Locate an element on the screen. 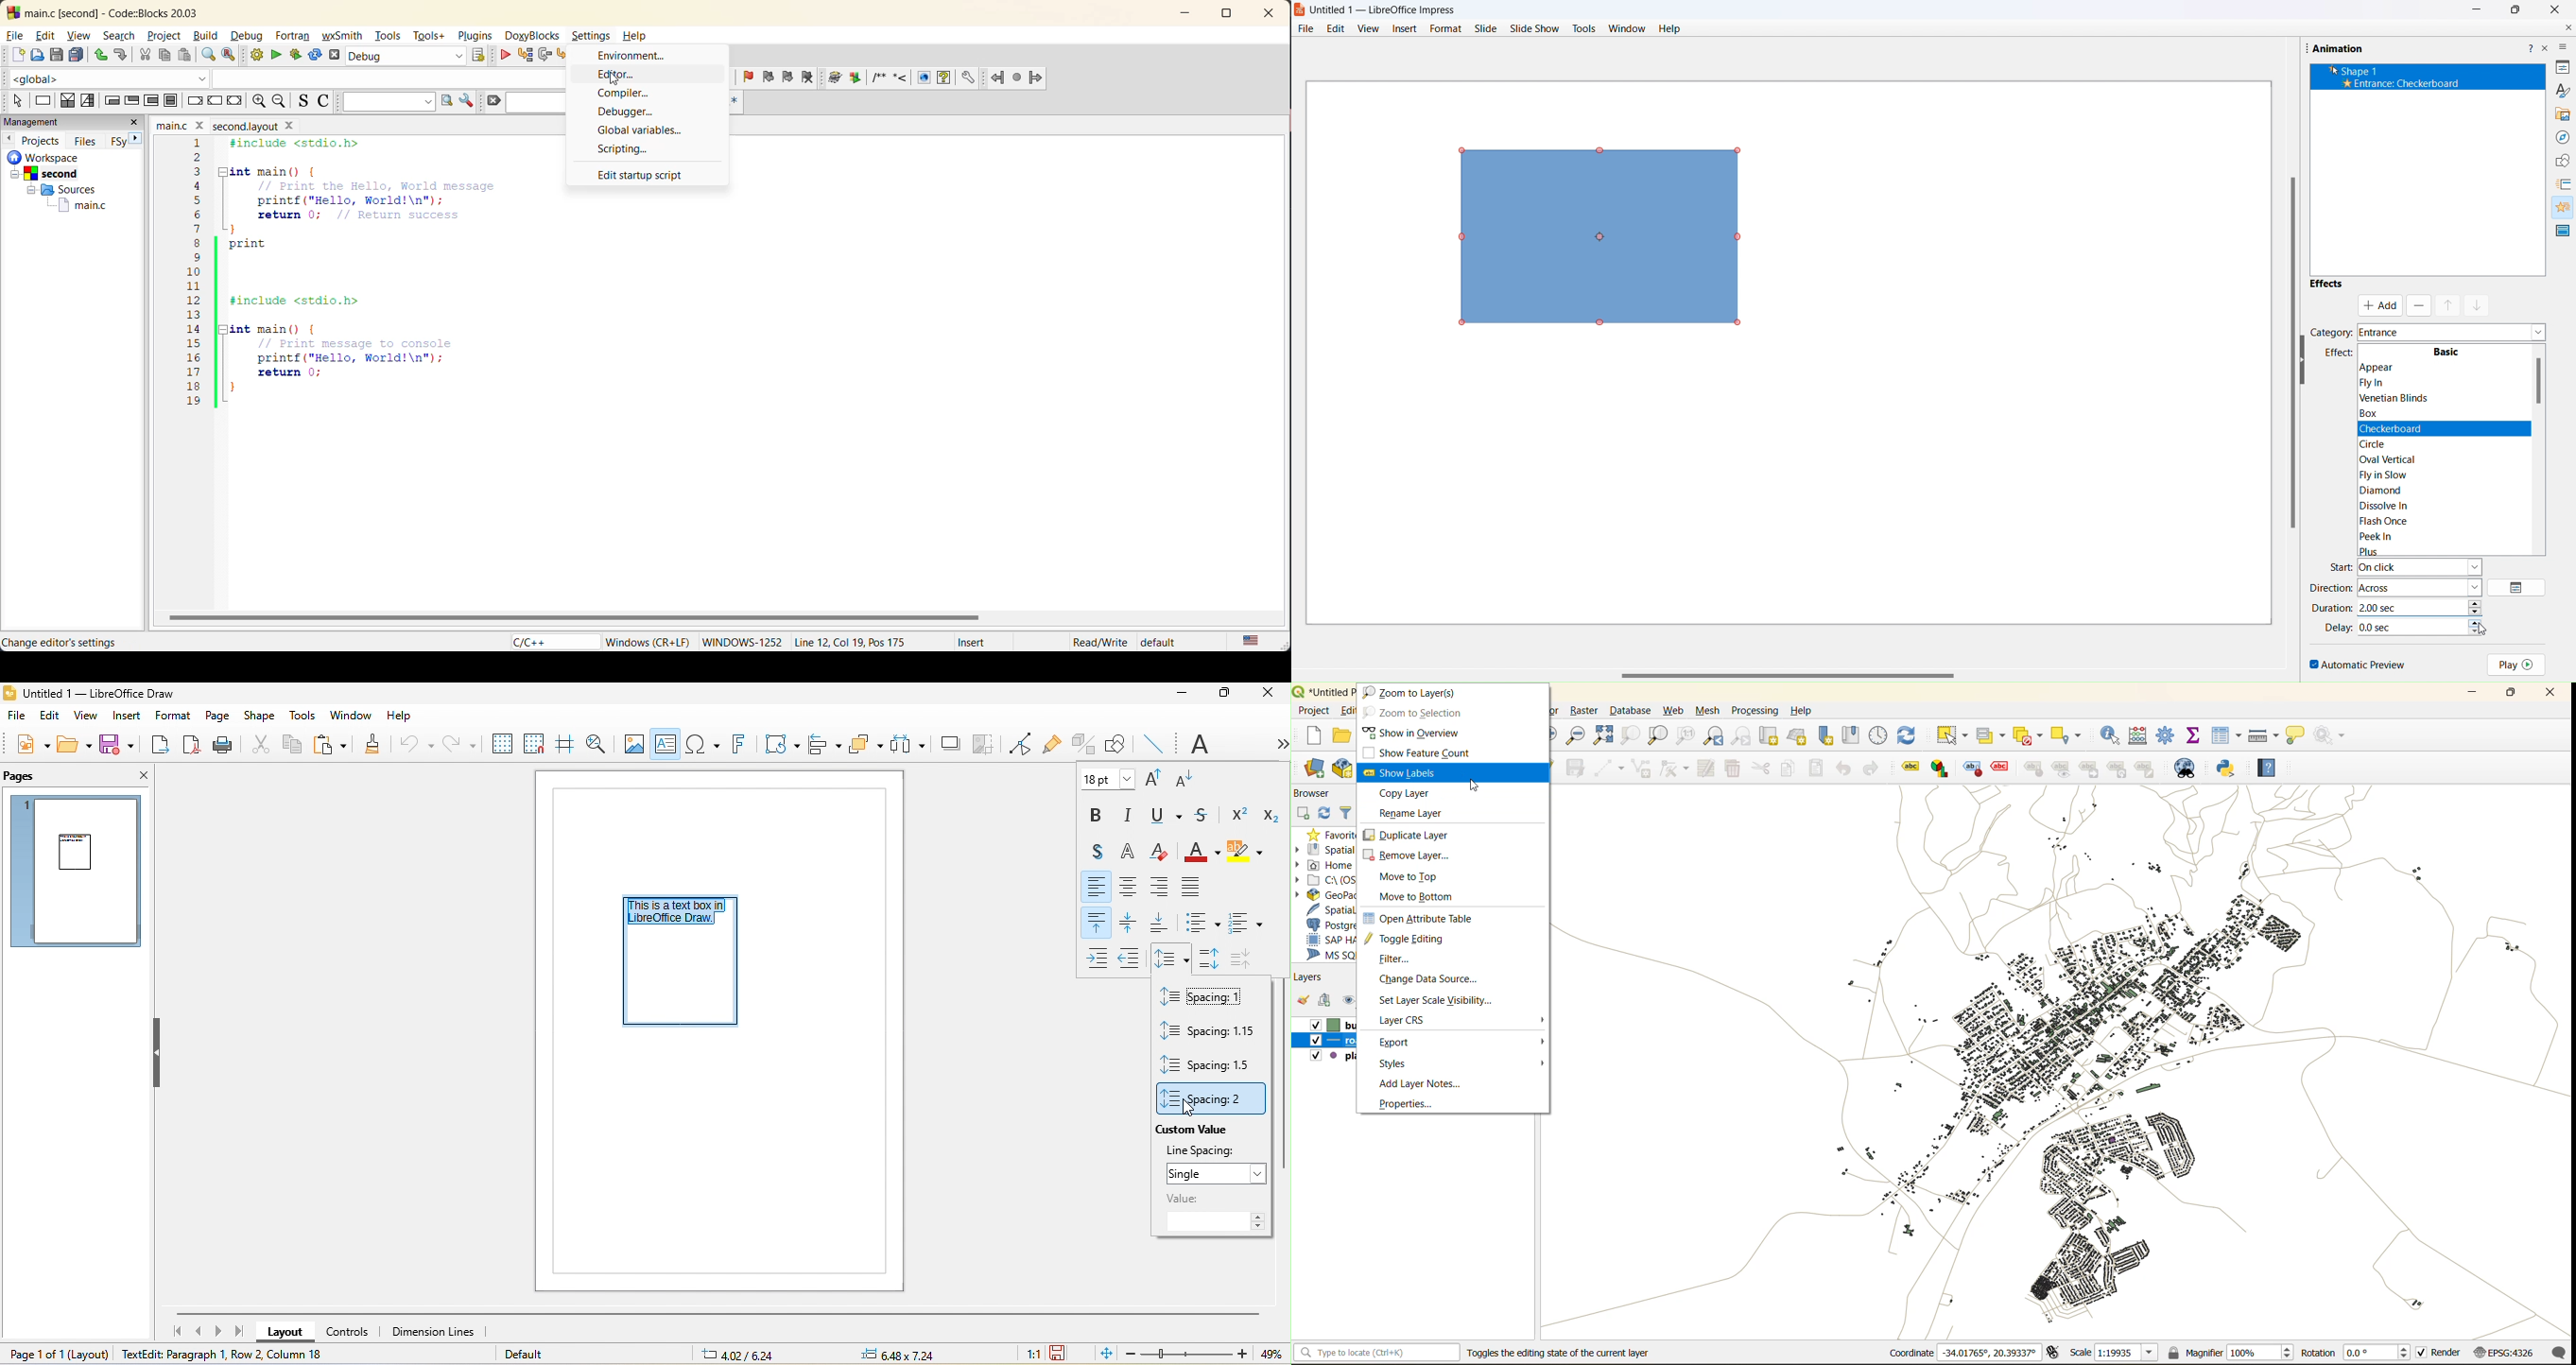 The height and width of the screenshot is (1372, 2576). justified is located at coordinates (1190, 886).